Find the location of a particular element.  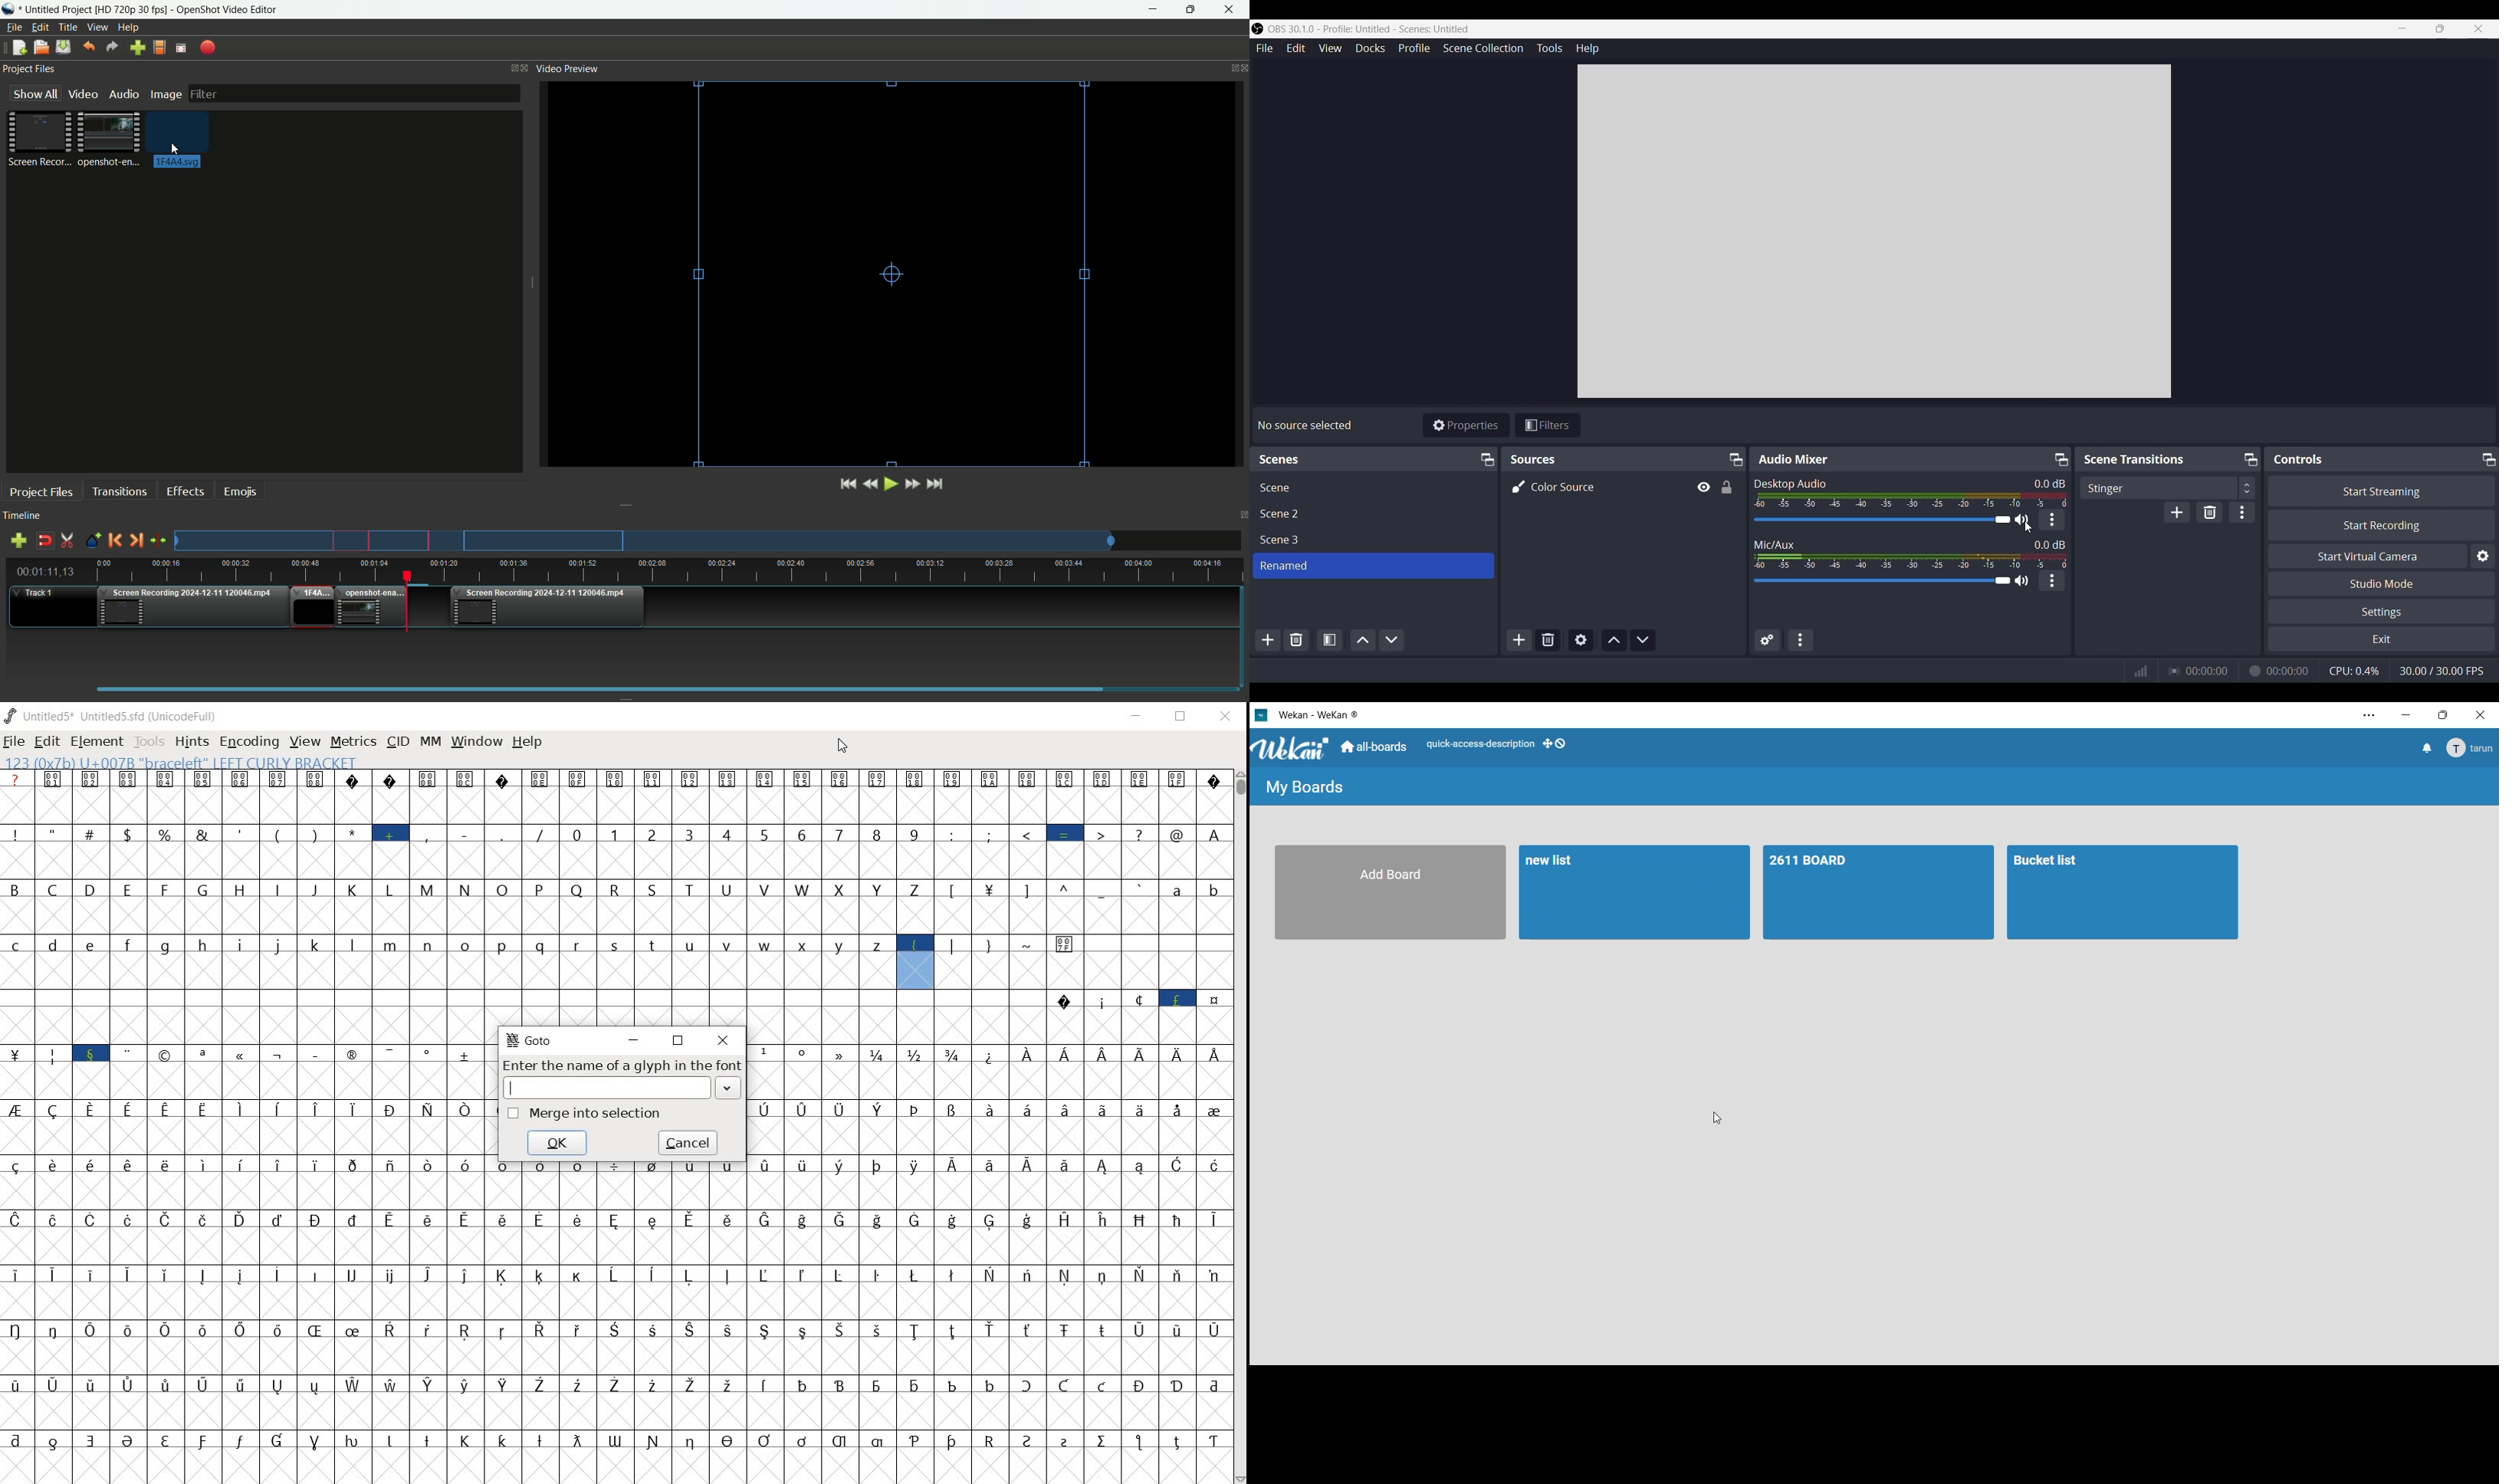

Audio mixer menu is located at coordinates (1800, 641).